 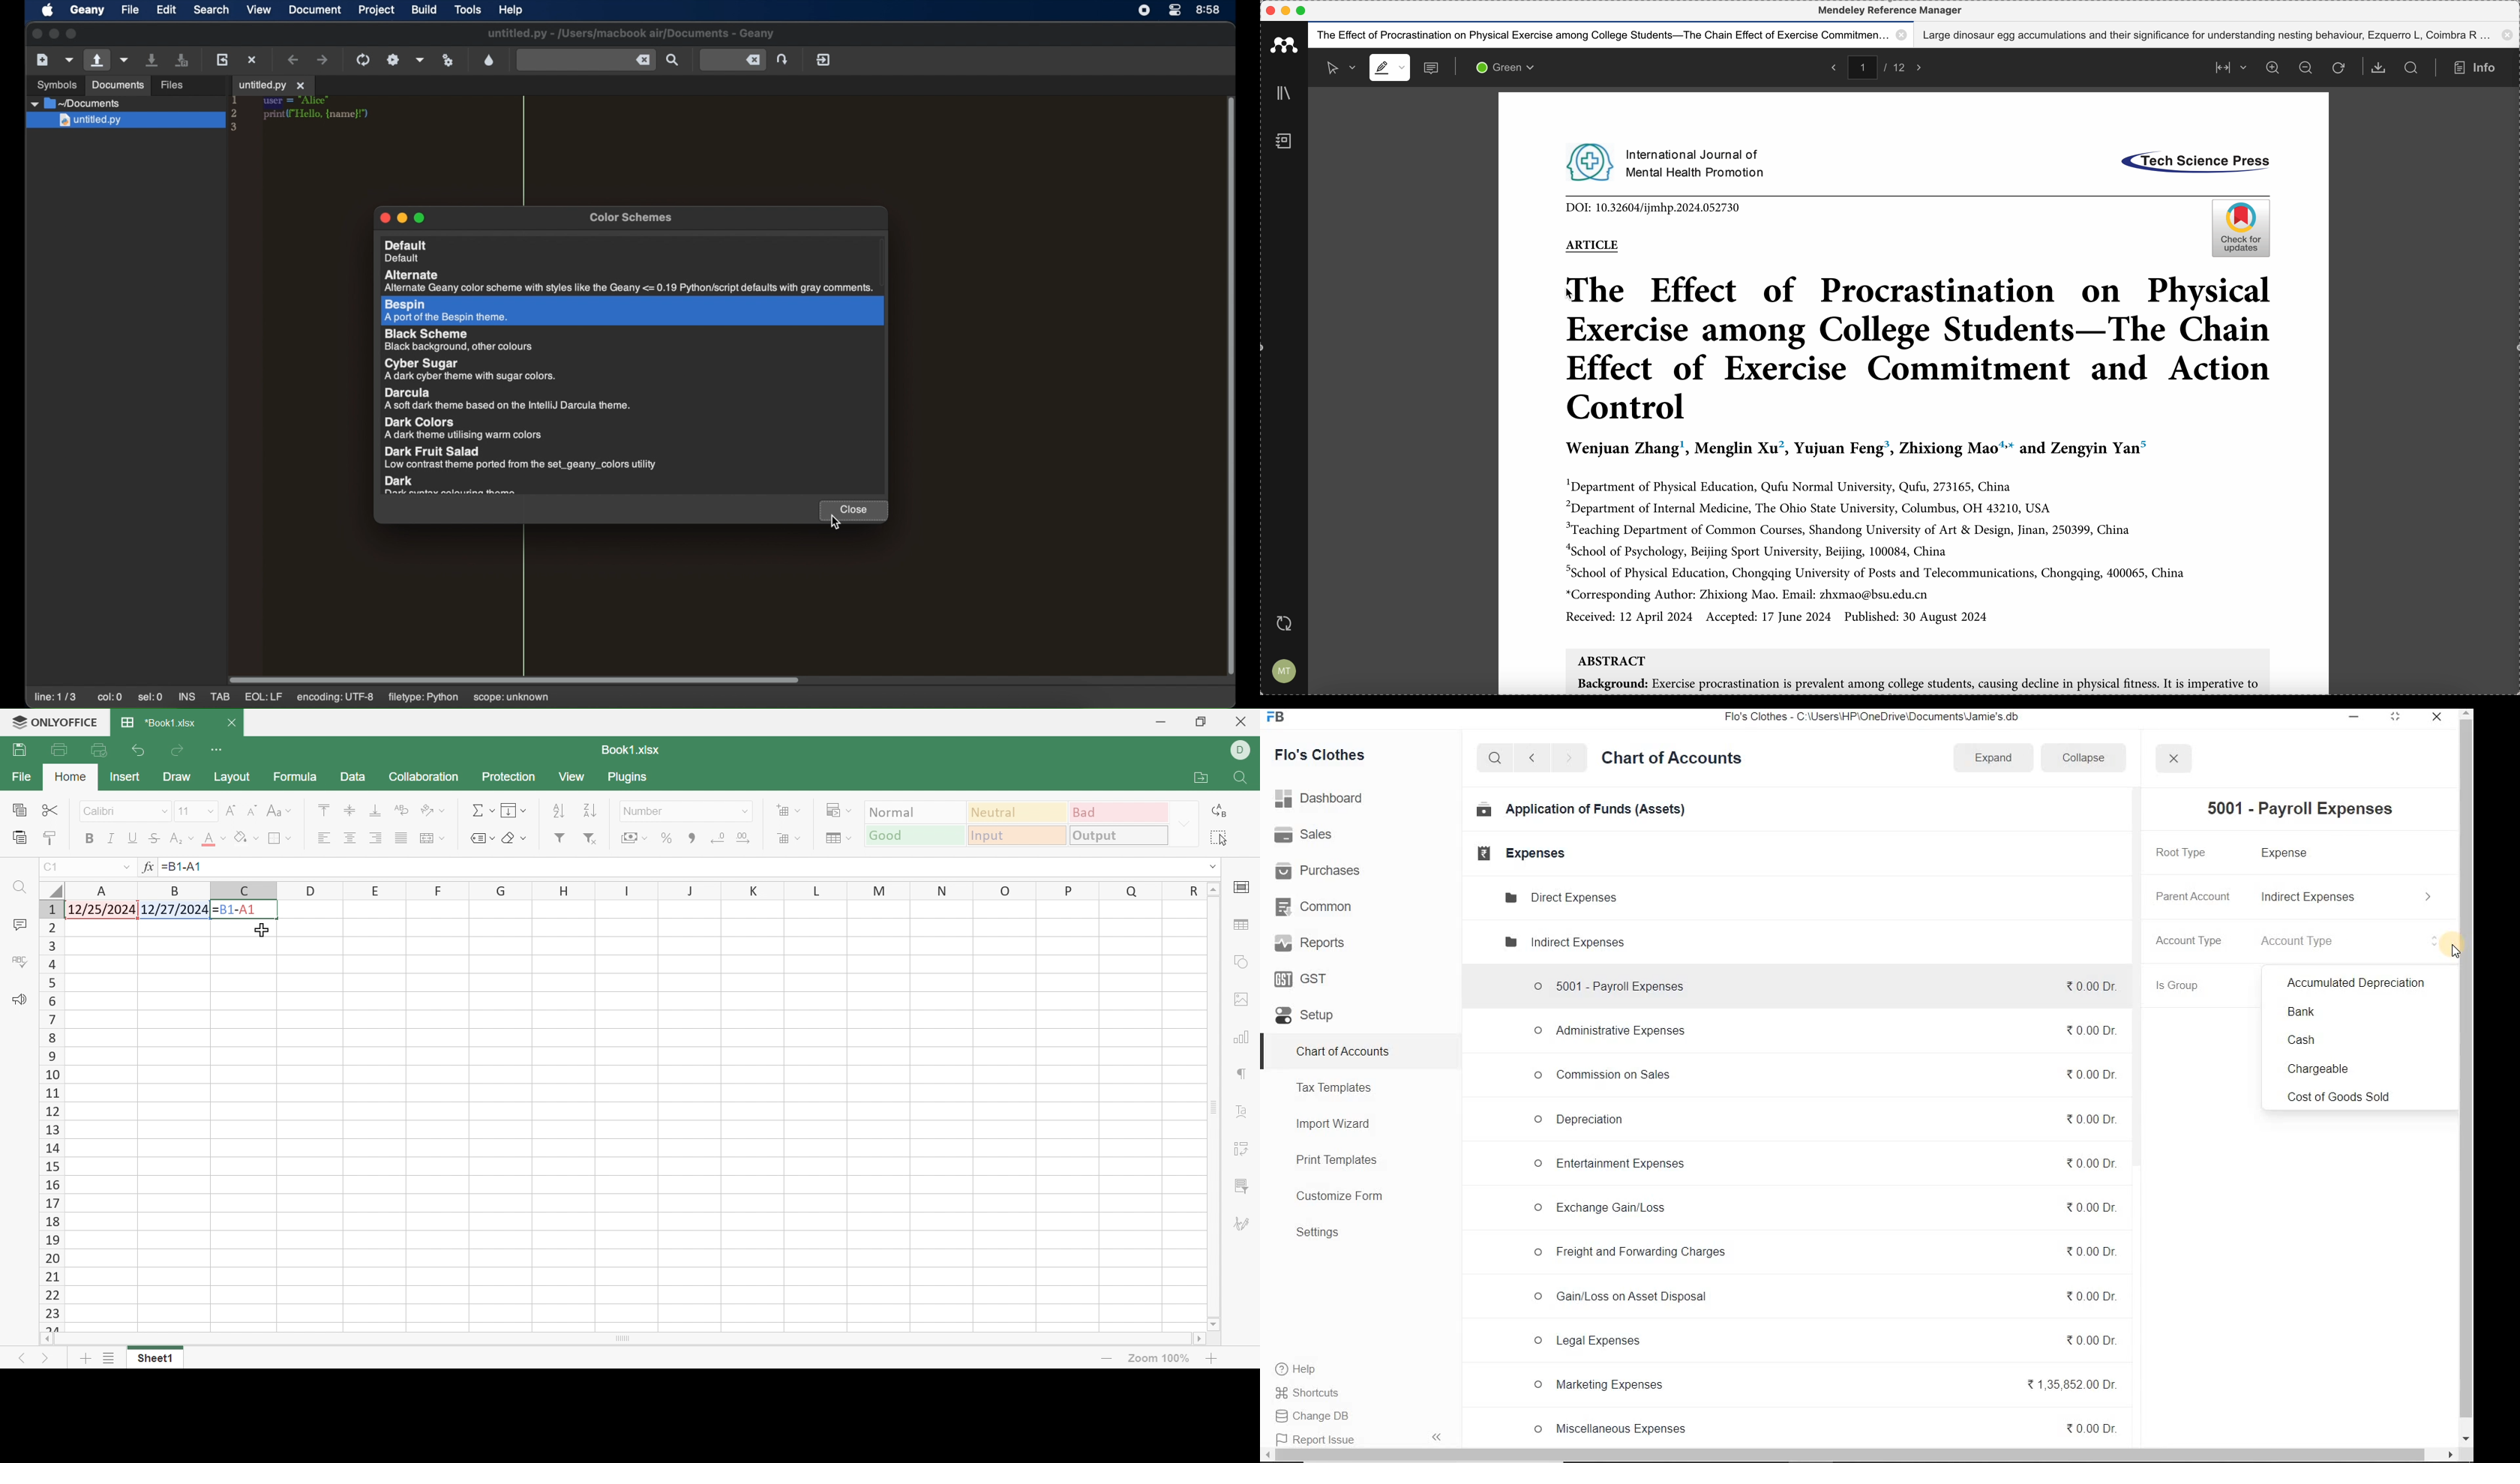 What do you see at coordinates (2358, 983) in the screenshot?
I see `Accumulated Depreciation` at bounding box center [2358, 983].